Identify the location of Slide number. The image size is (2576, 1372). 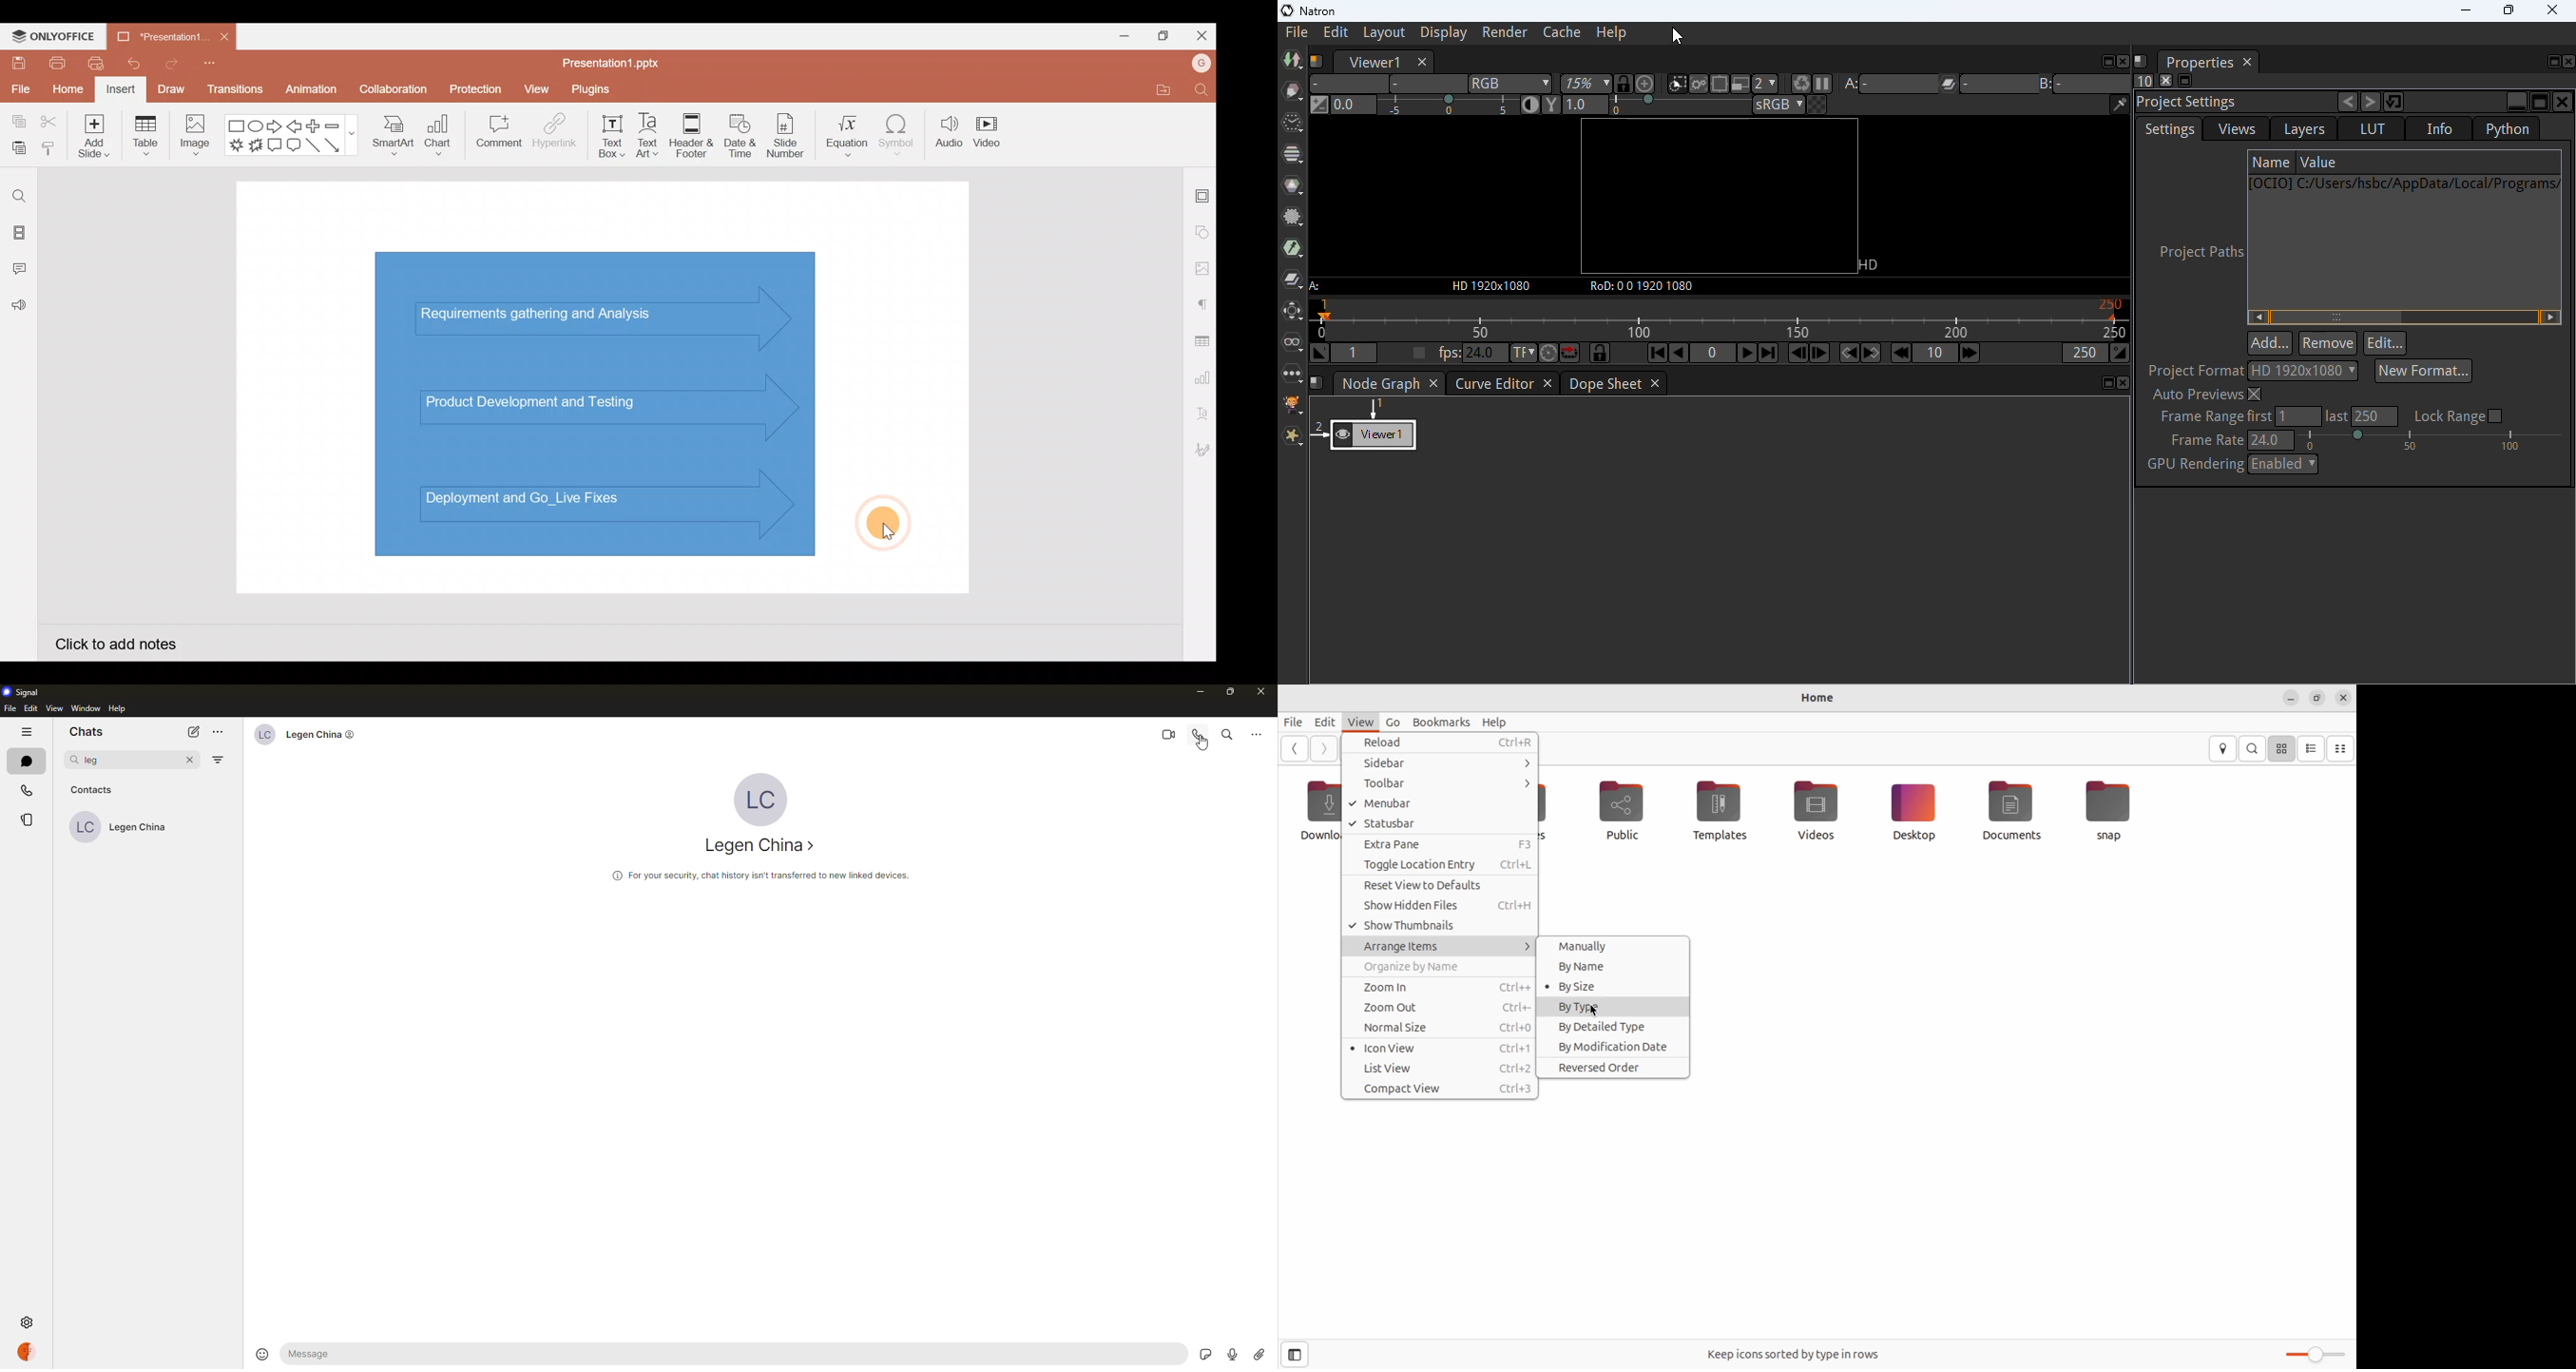
(785, 136).